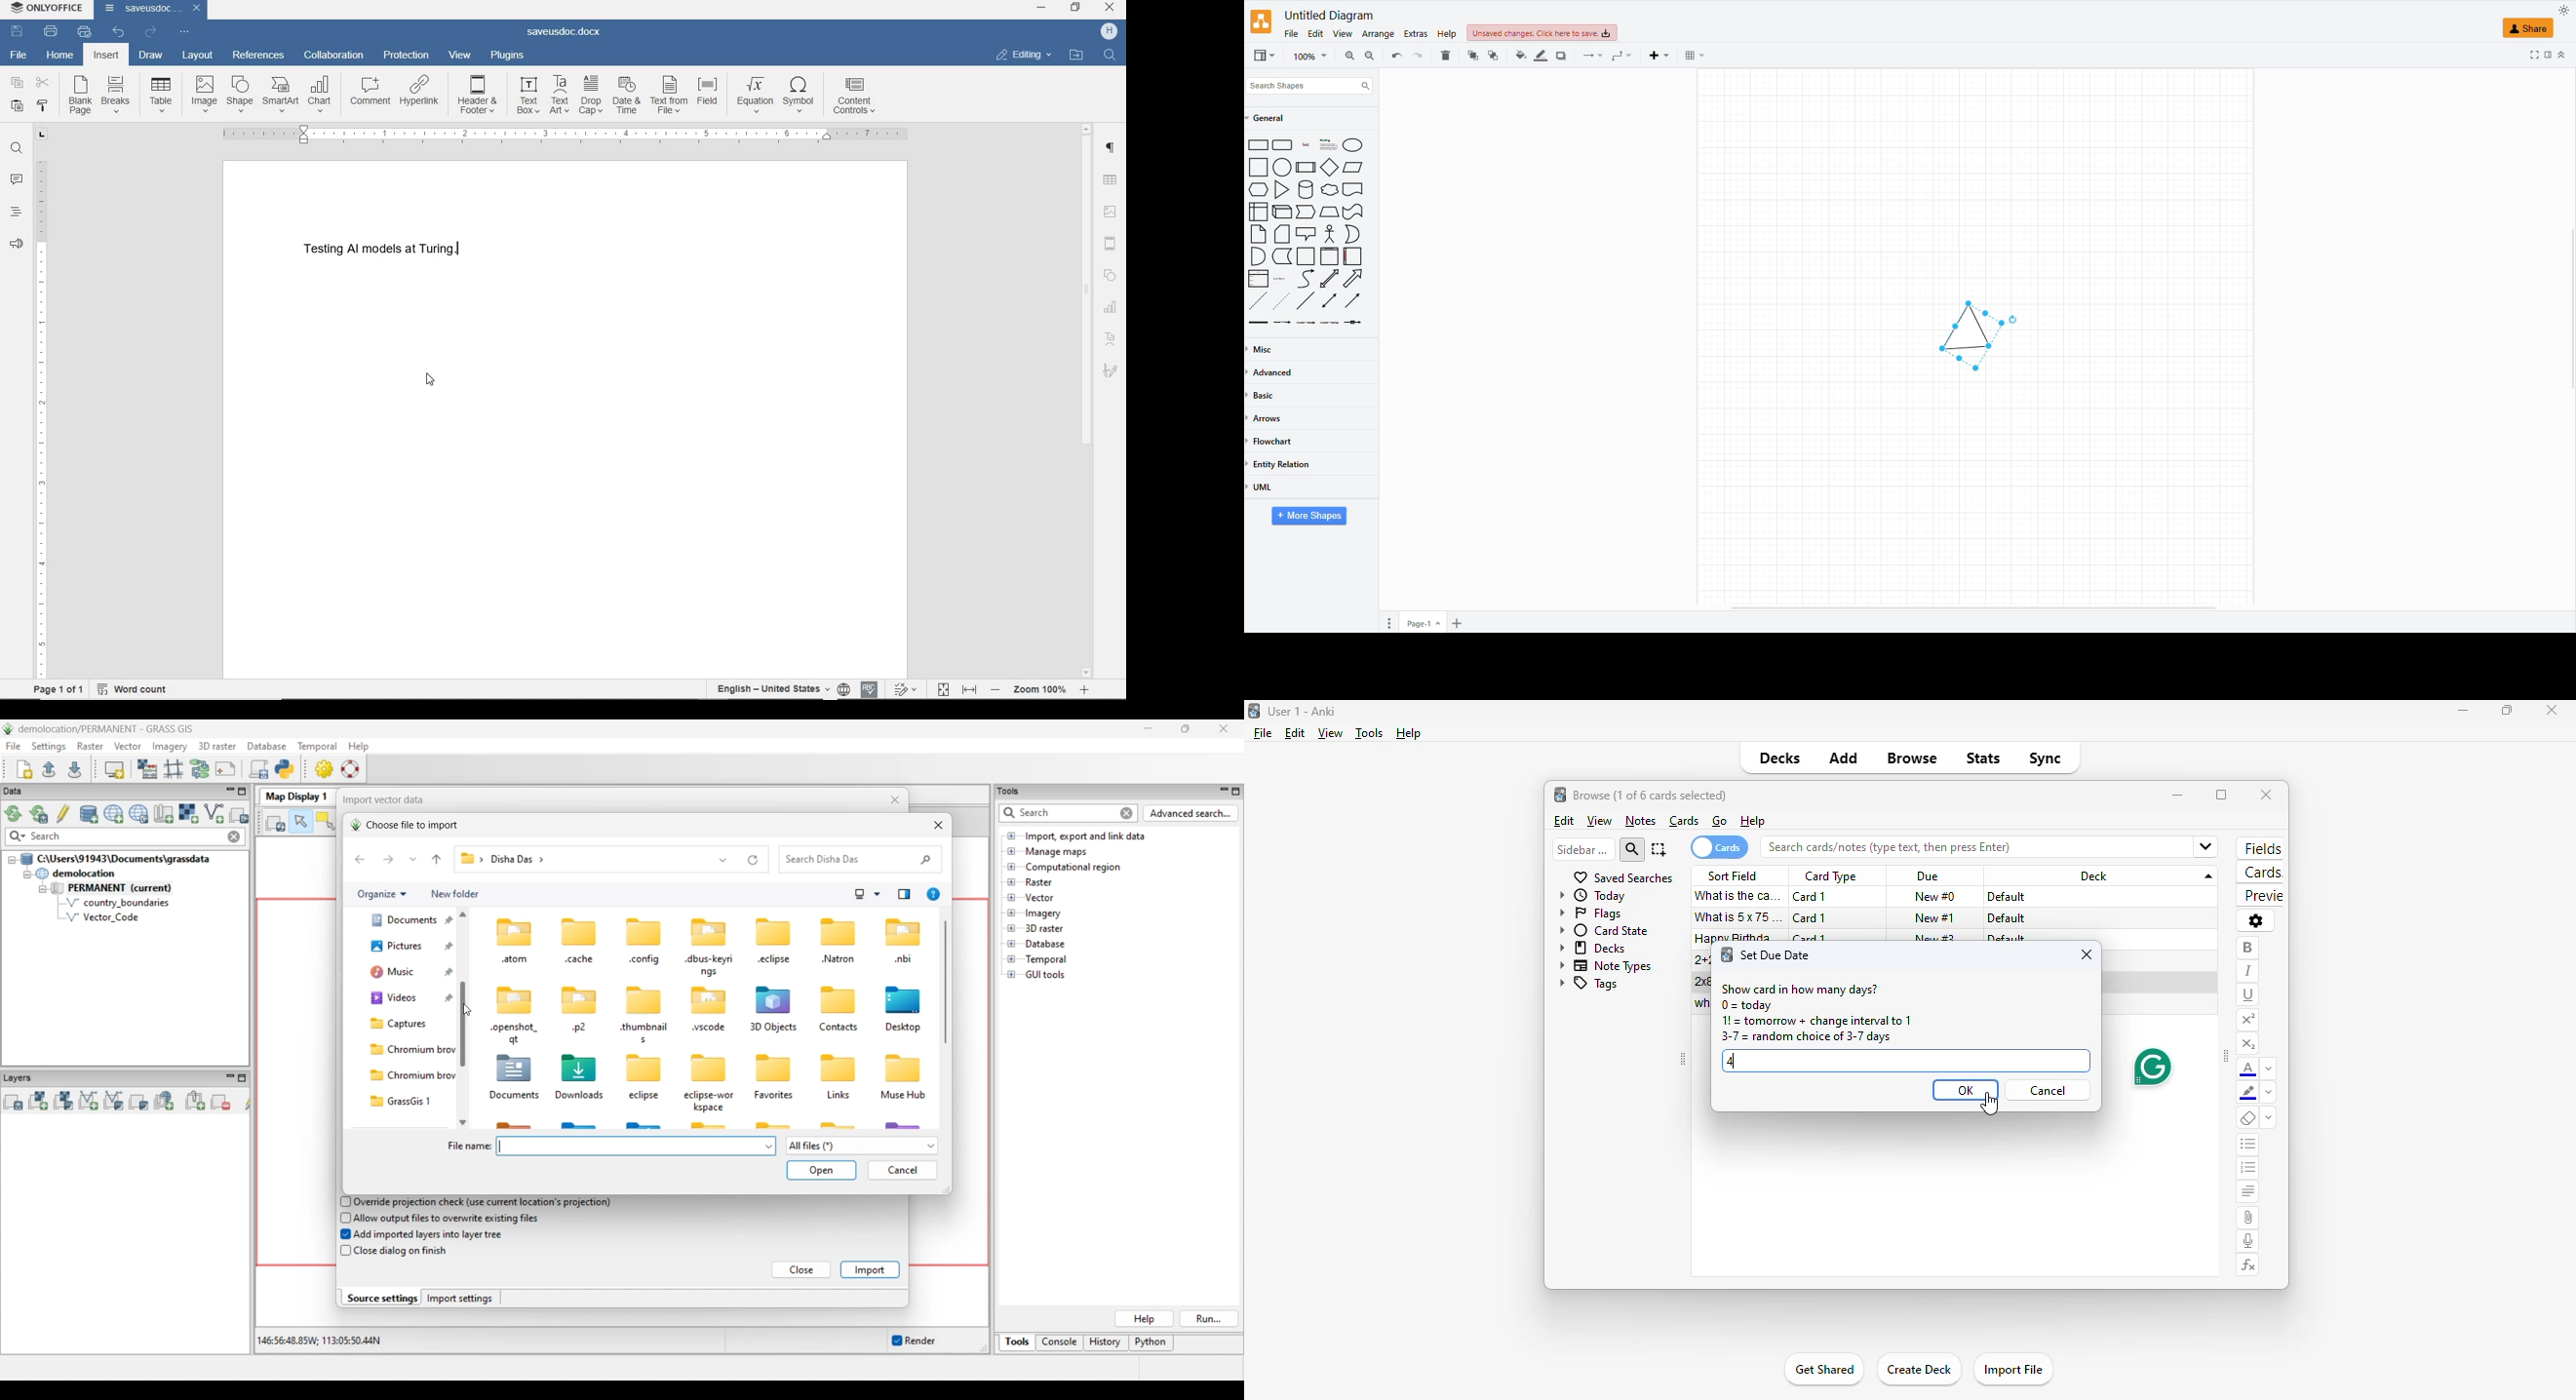 The height and width of the screenshot is (1400, 2576). Describe the element at coordinates (1752, 822) in the screenshot. I see `help` at that location.